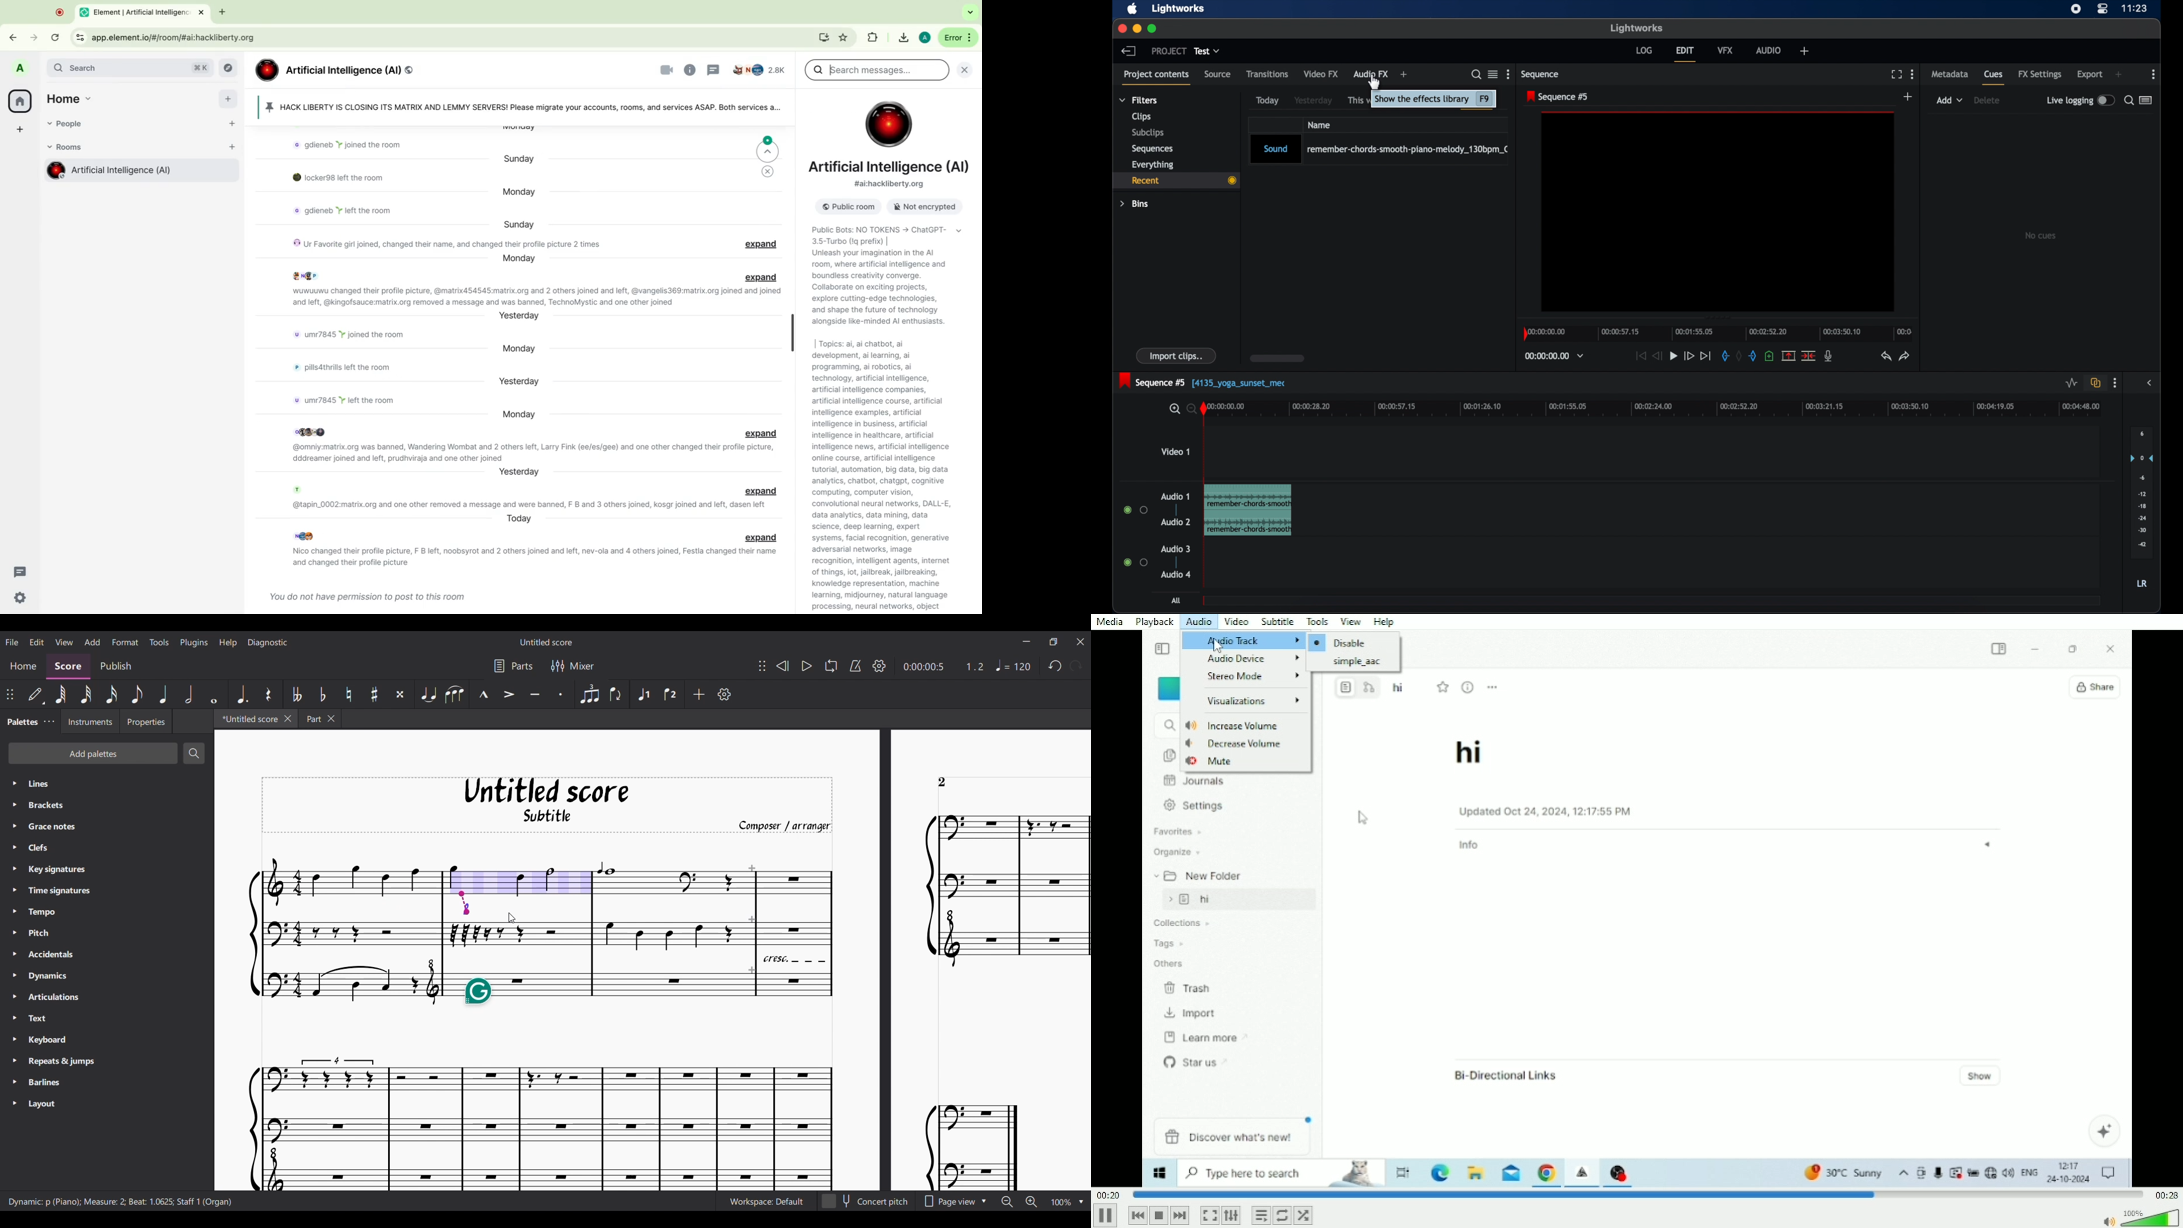 Image resolution: width=2184 pixels, height=1232 pixels. I want to click on Default, so click(36, 695).